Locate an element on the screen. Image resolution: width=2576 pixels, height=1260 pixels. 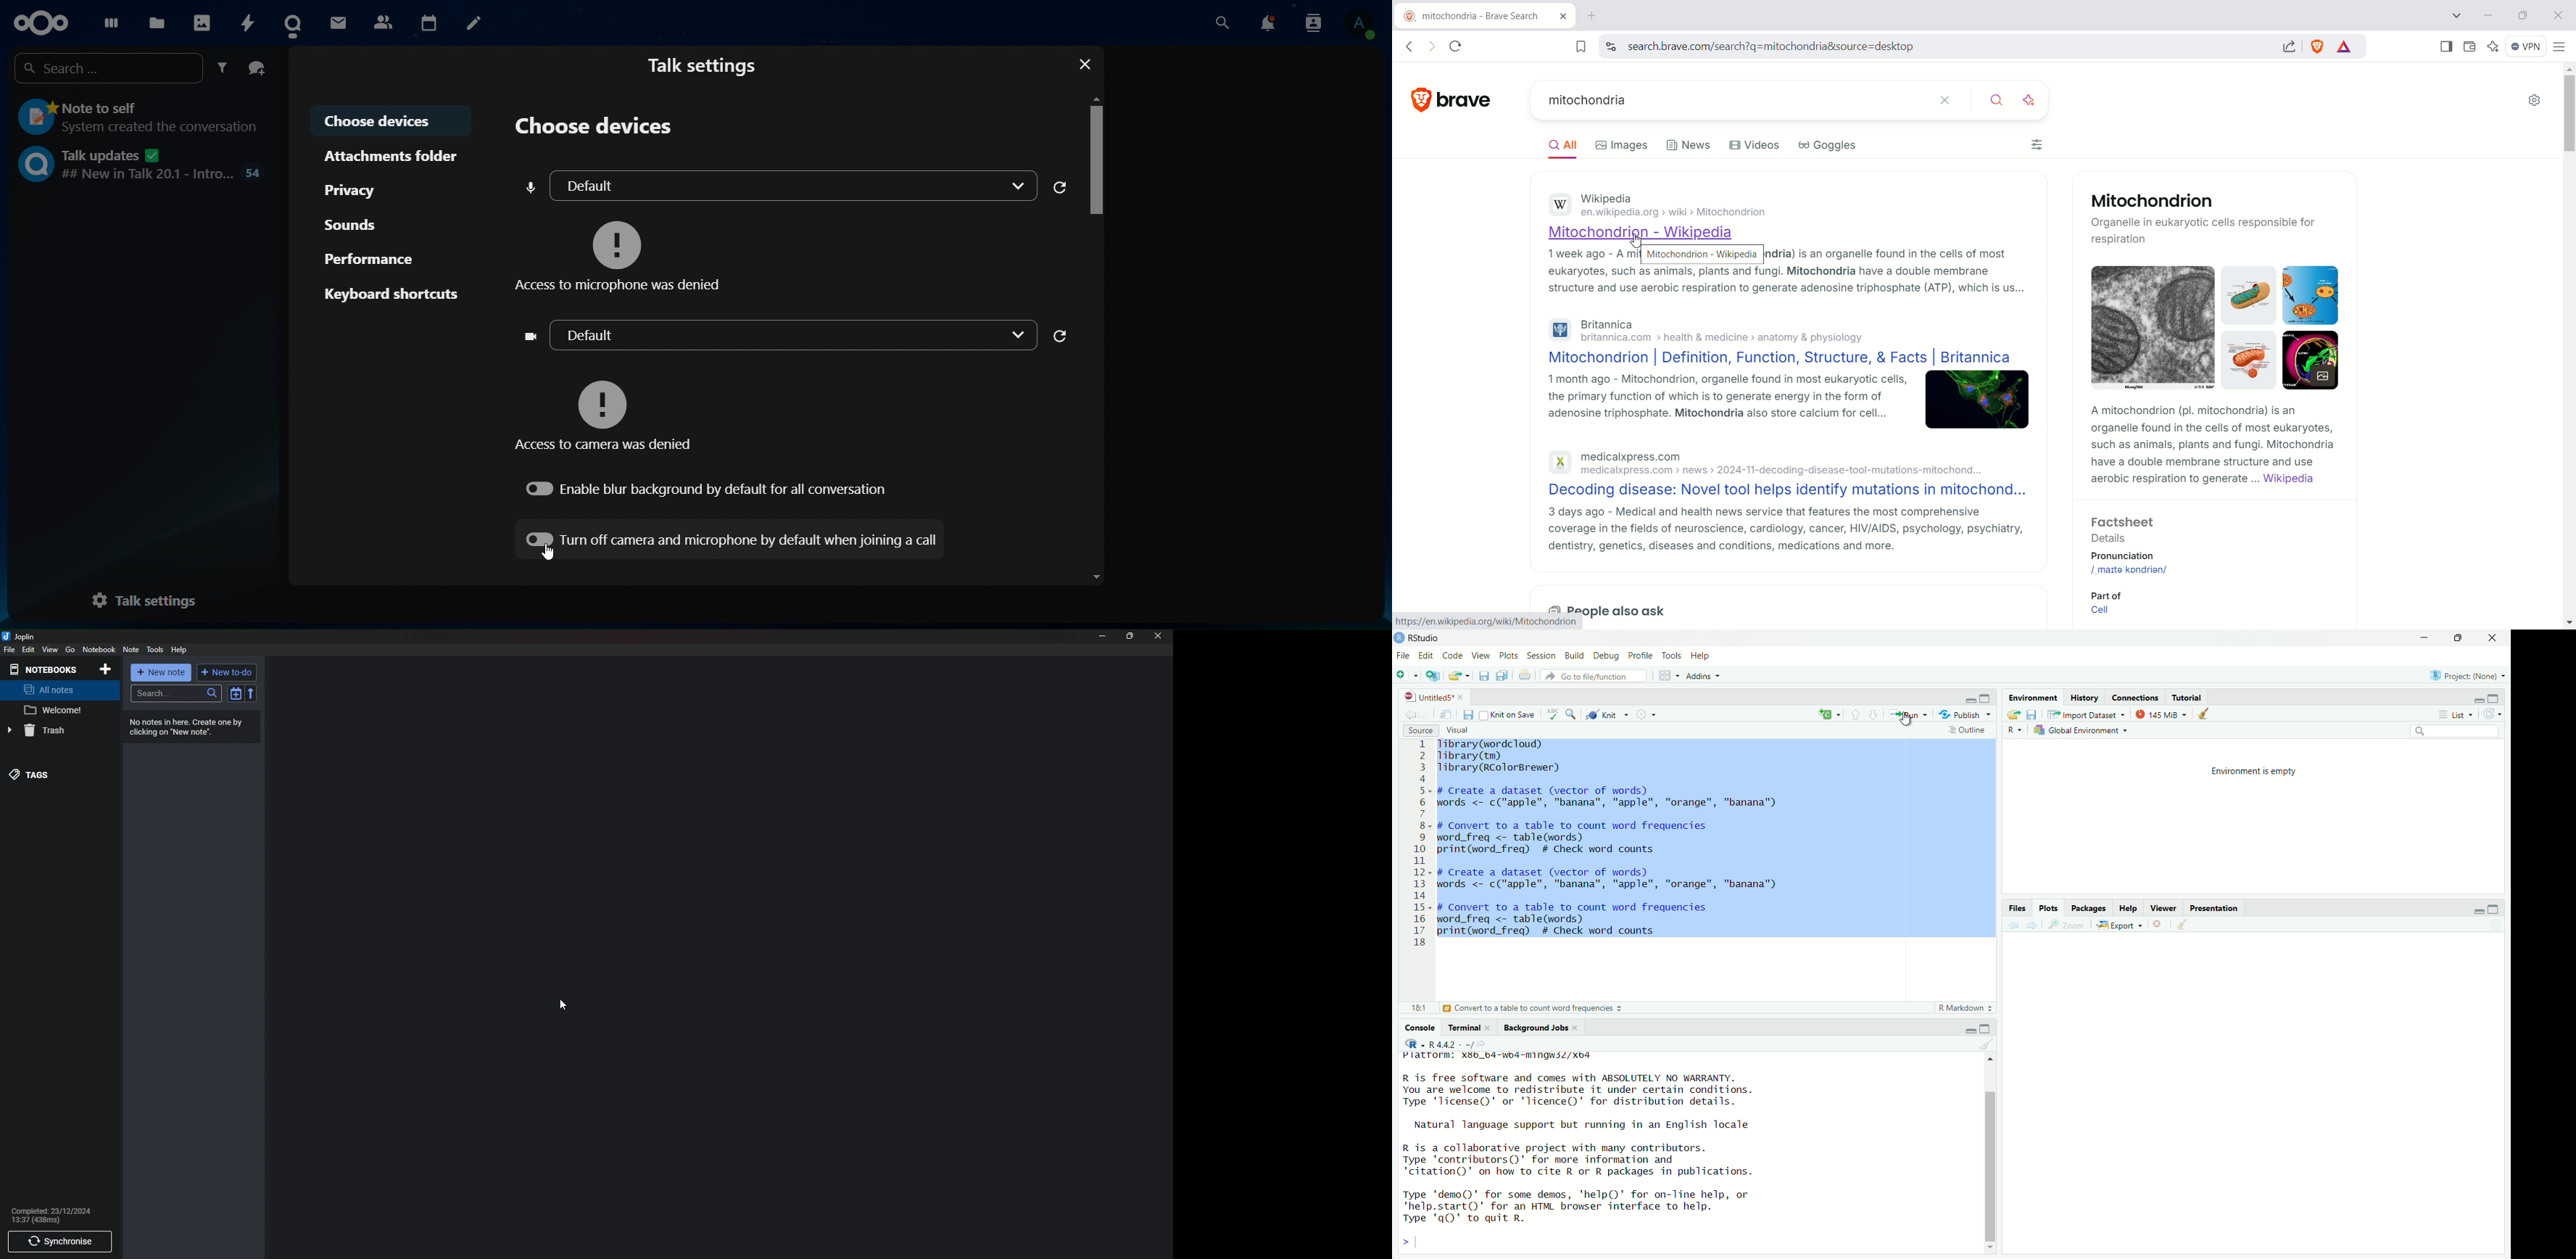
Reverse sort order is located at coordinates (252, 692).